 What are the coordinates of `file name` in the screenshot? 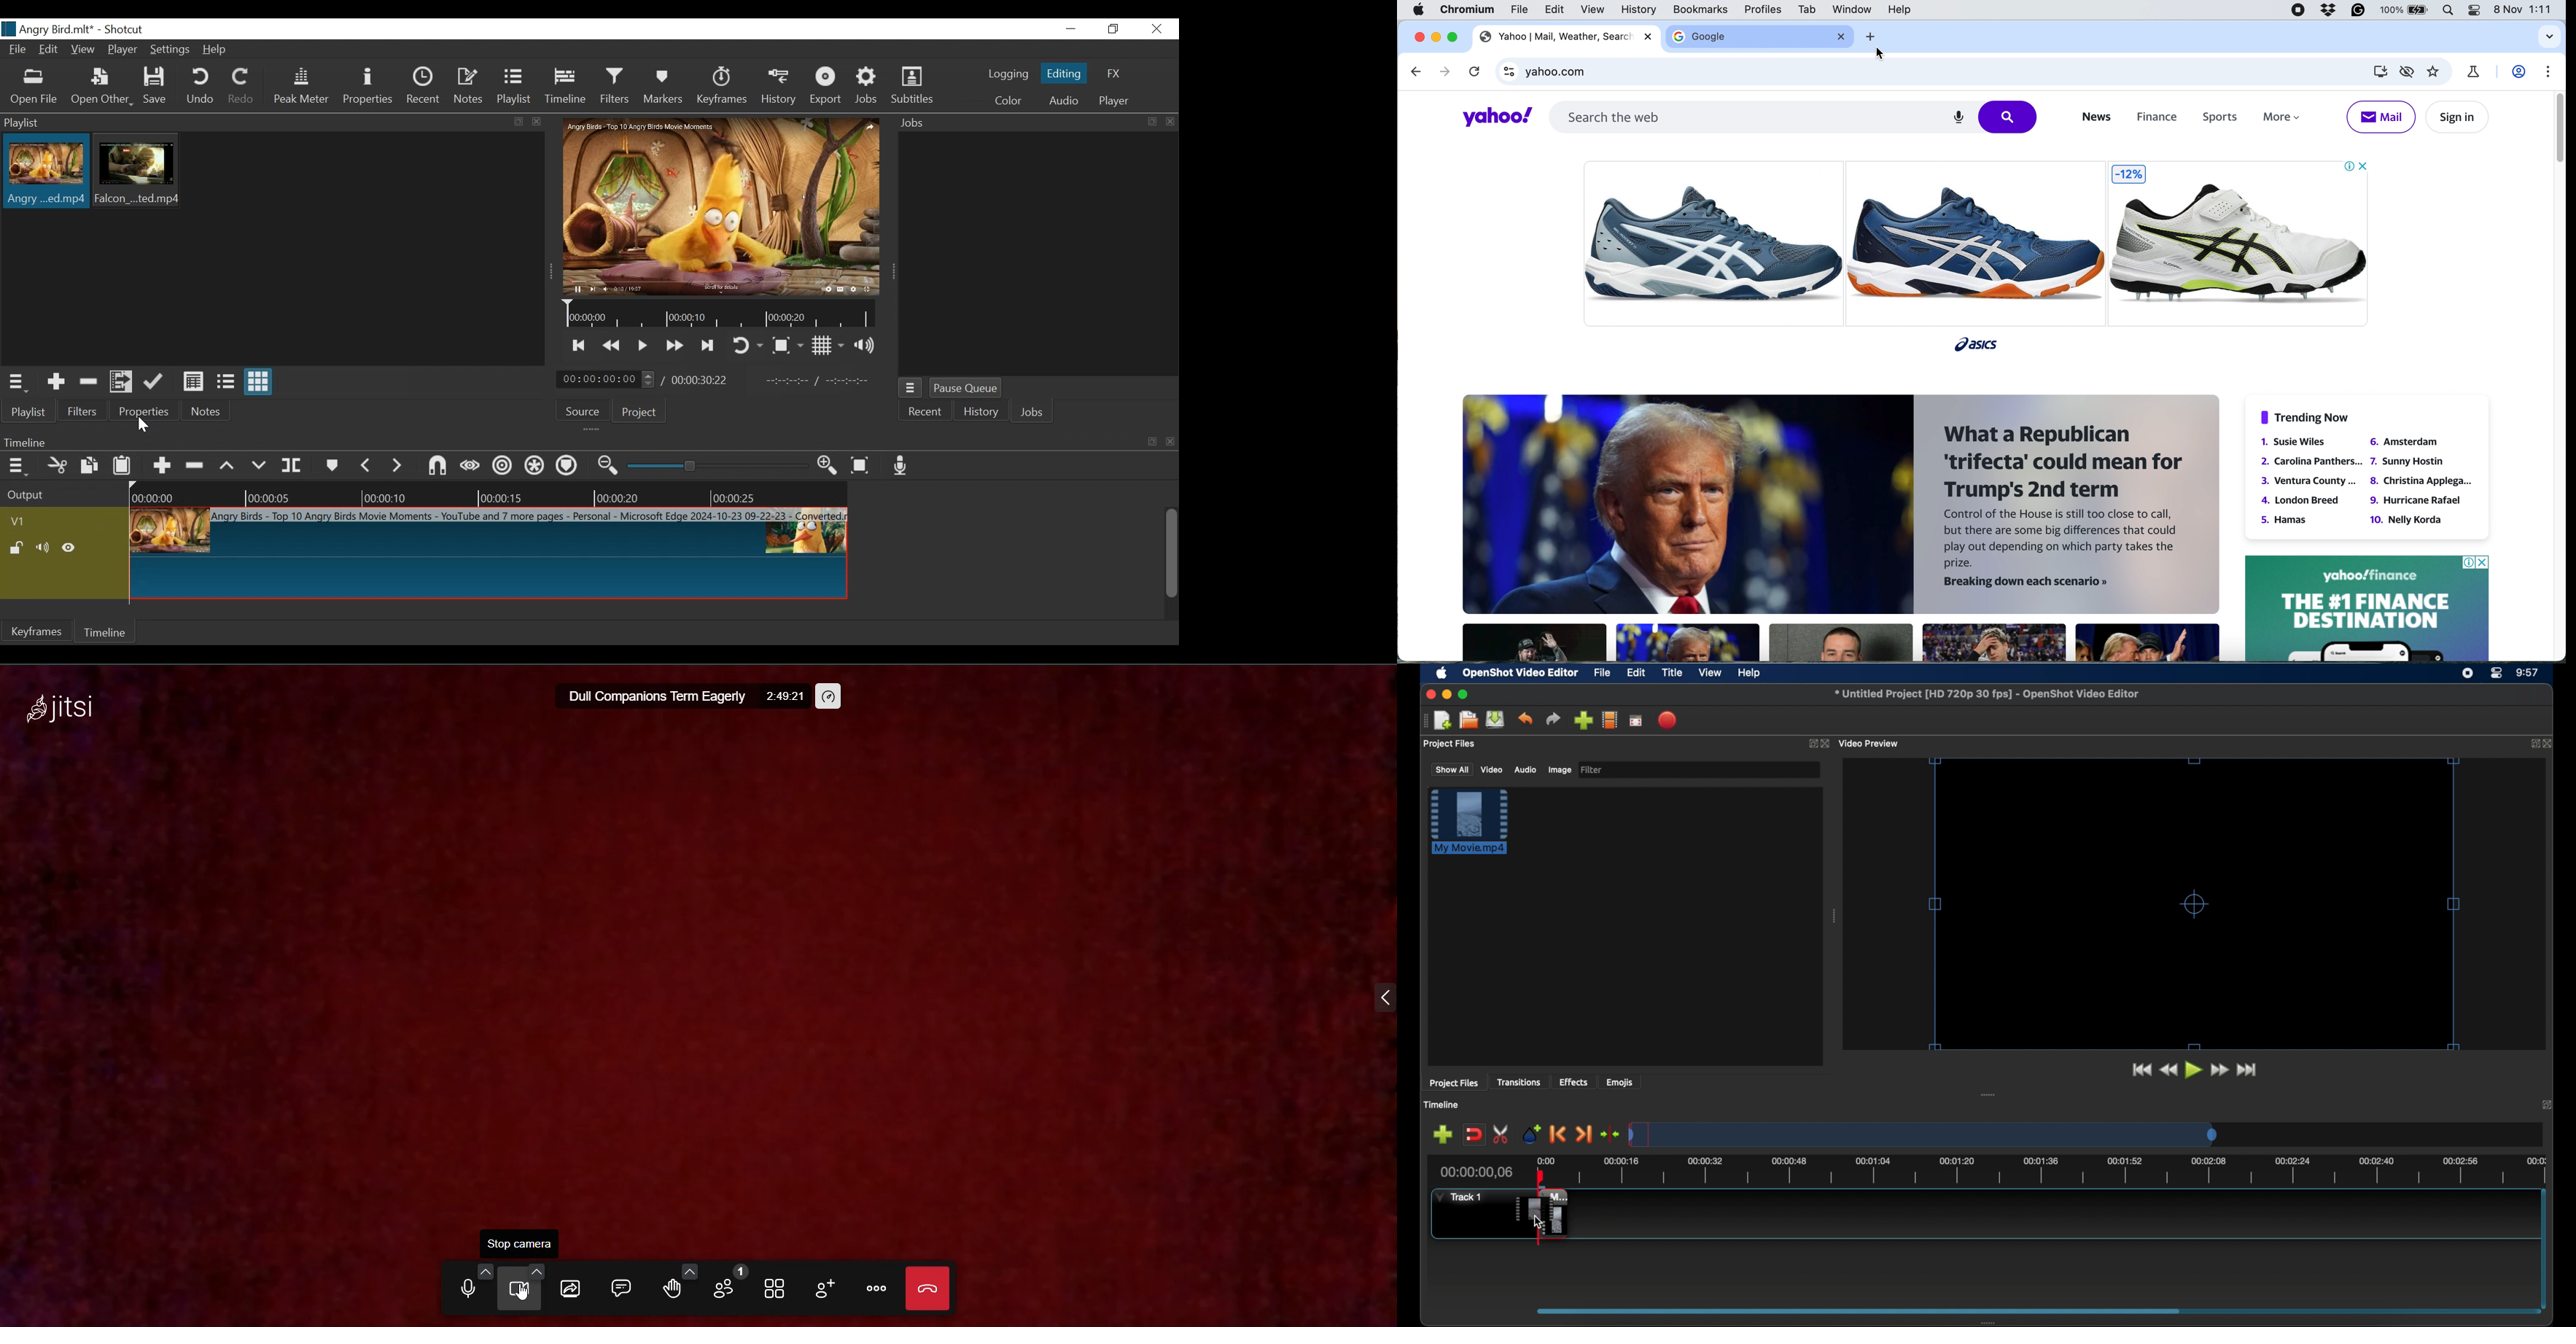 It's located at (1988, 694).